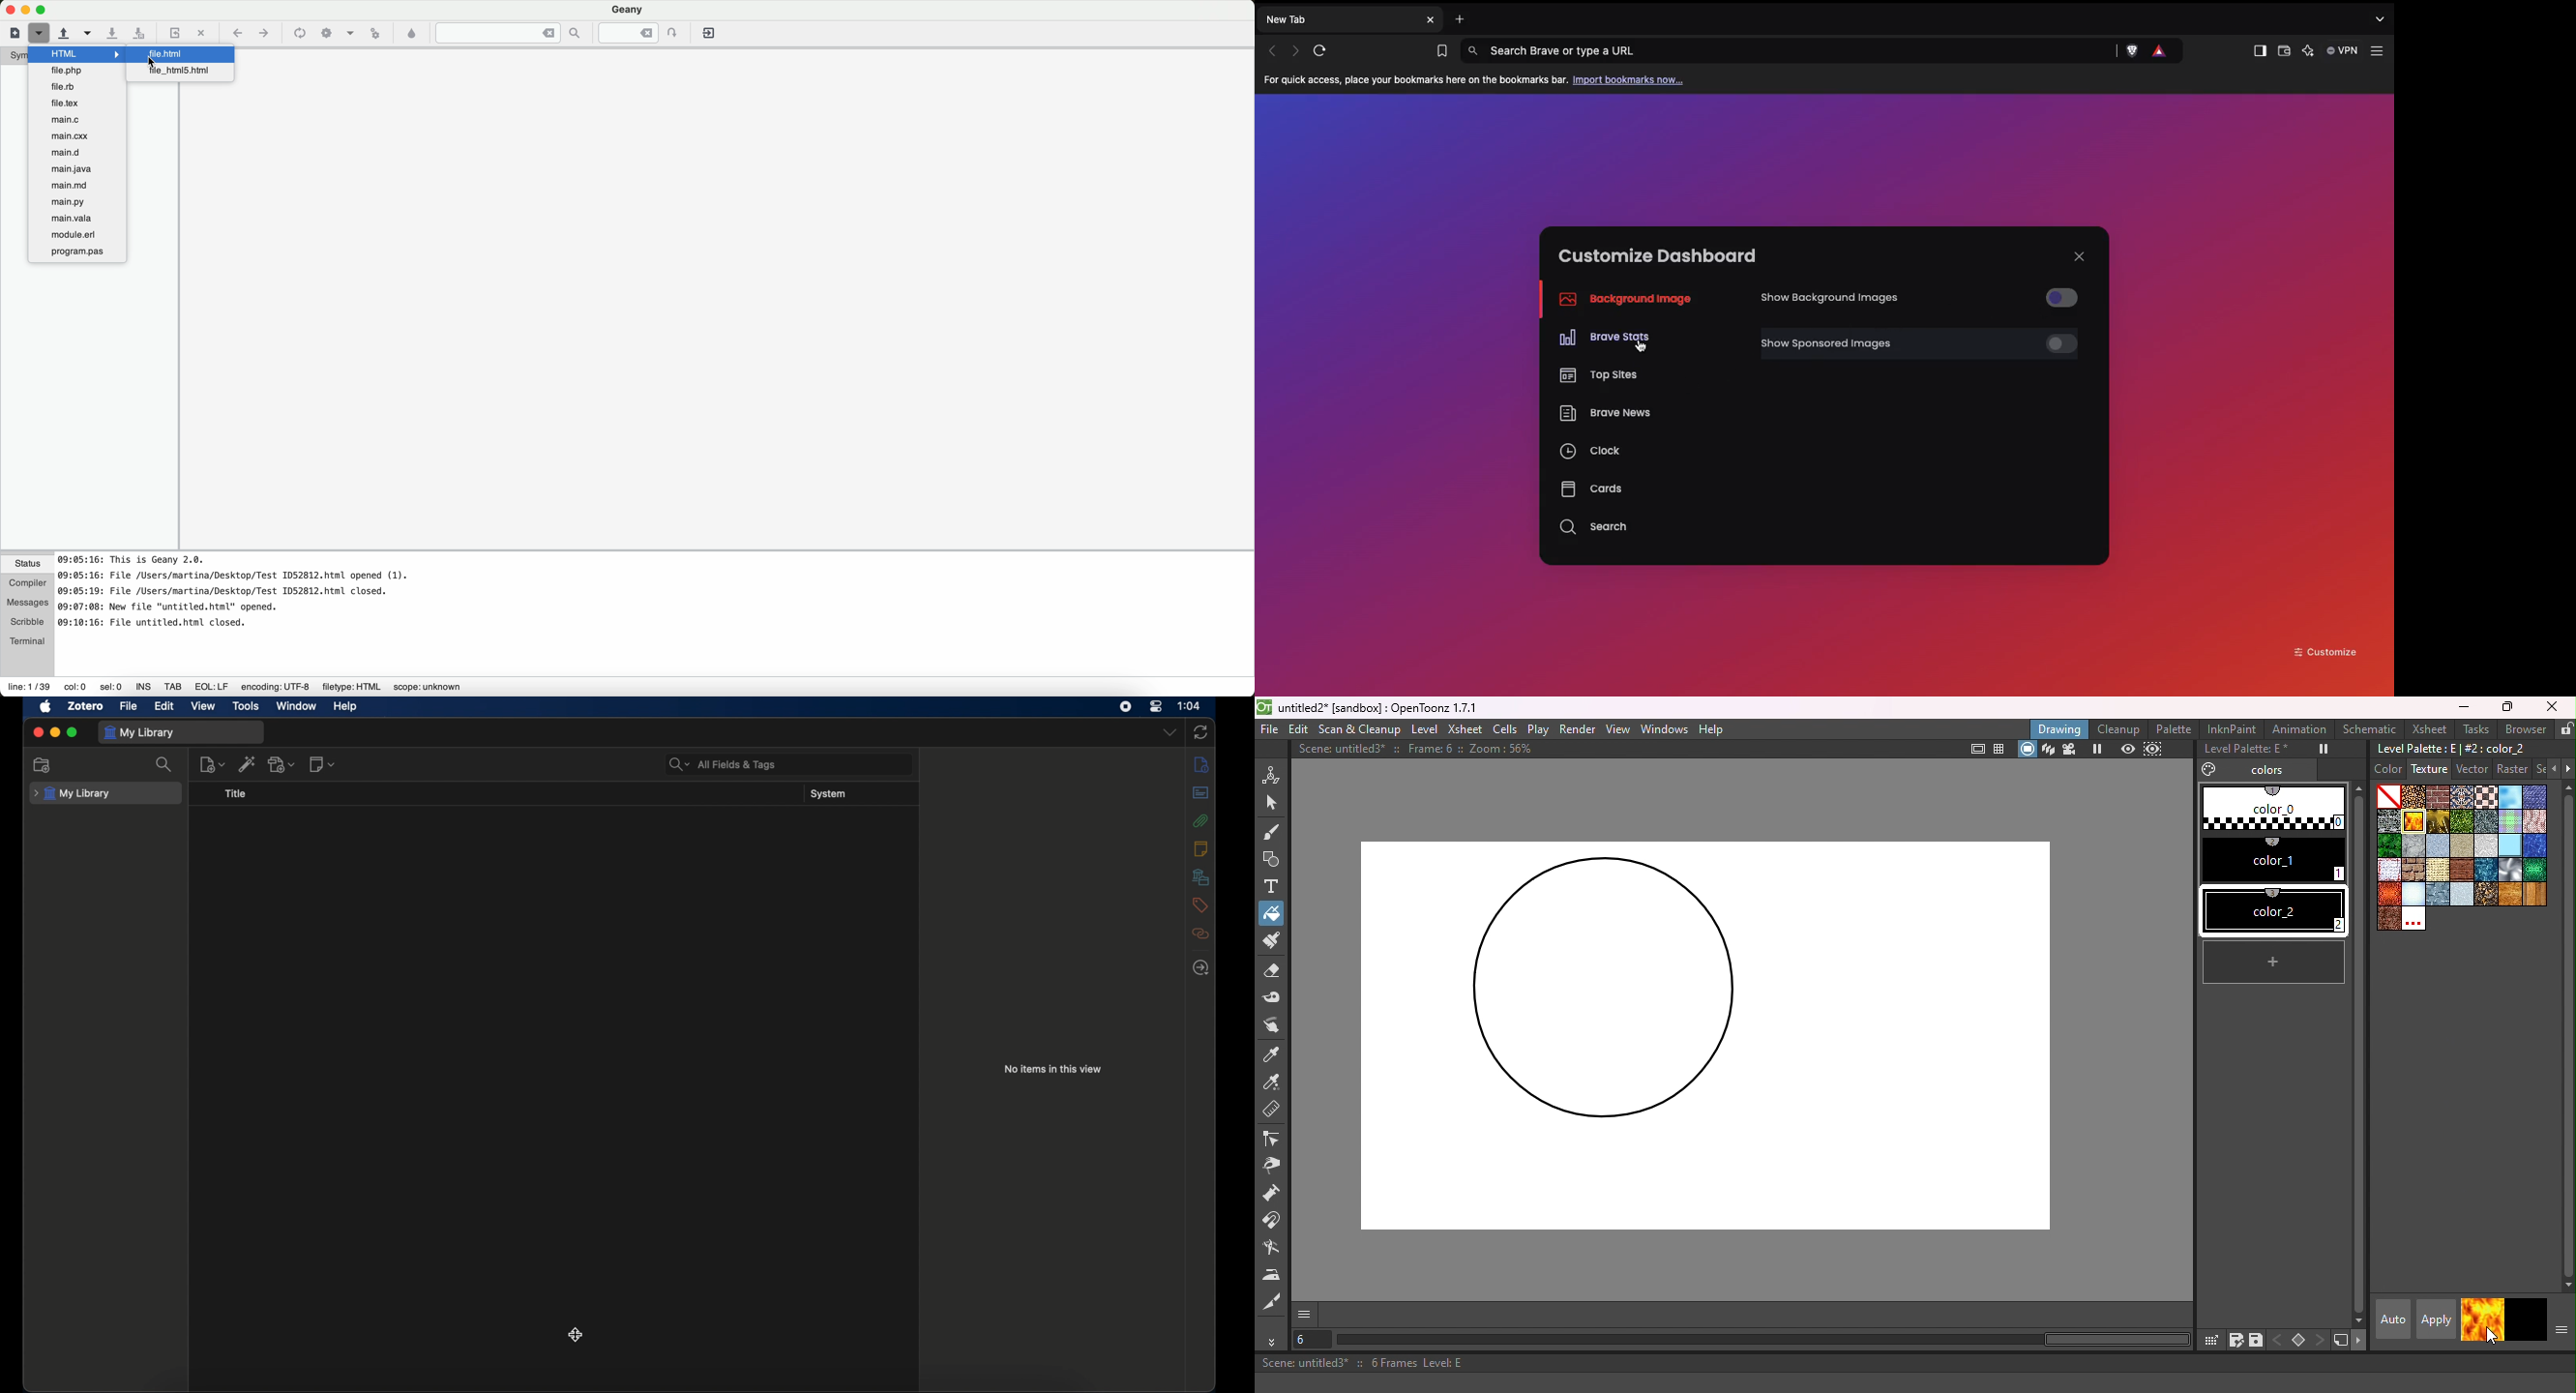 The image size is (2576, 1400). I want to click on #1 color_1 (2), so click(2269, 861).